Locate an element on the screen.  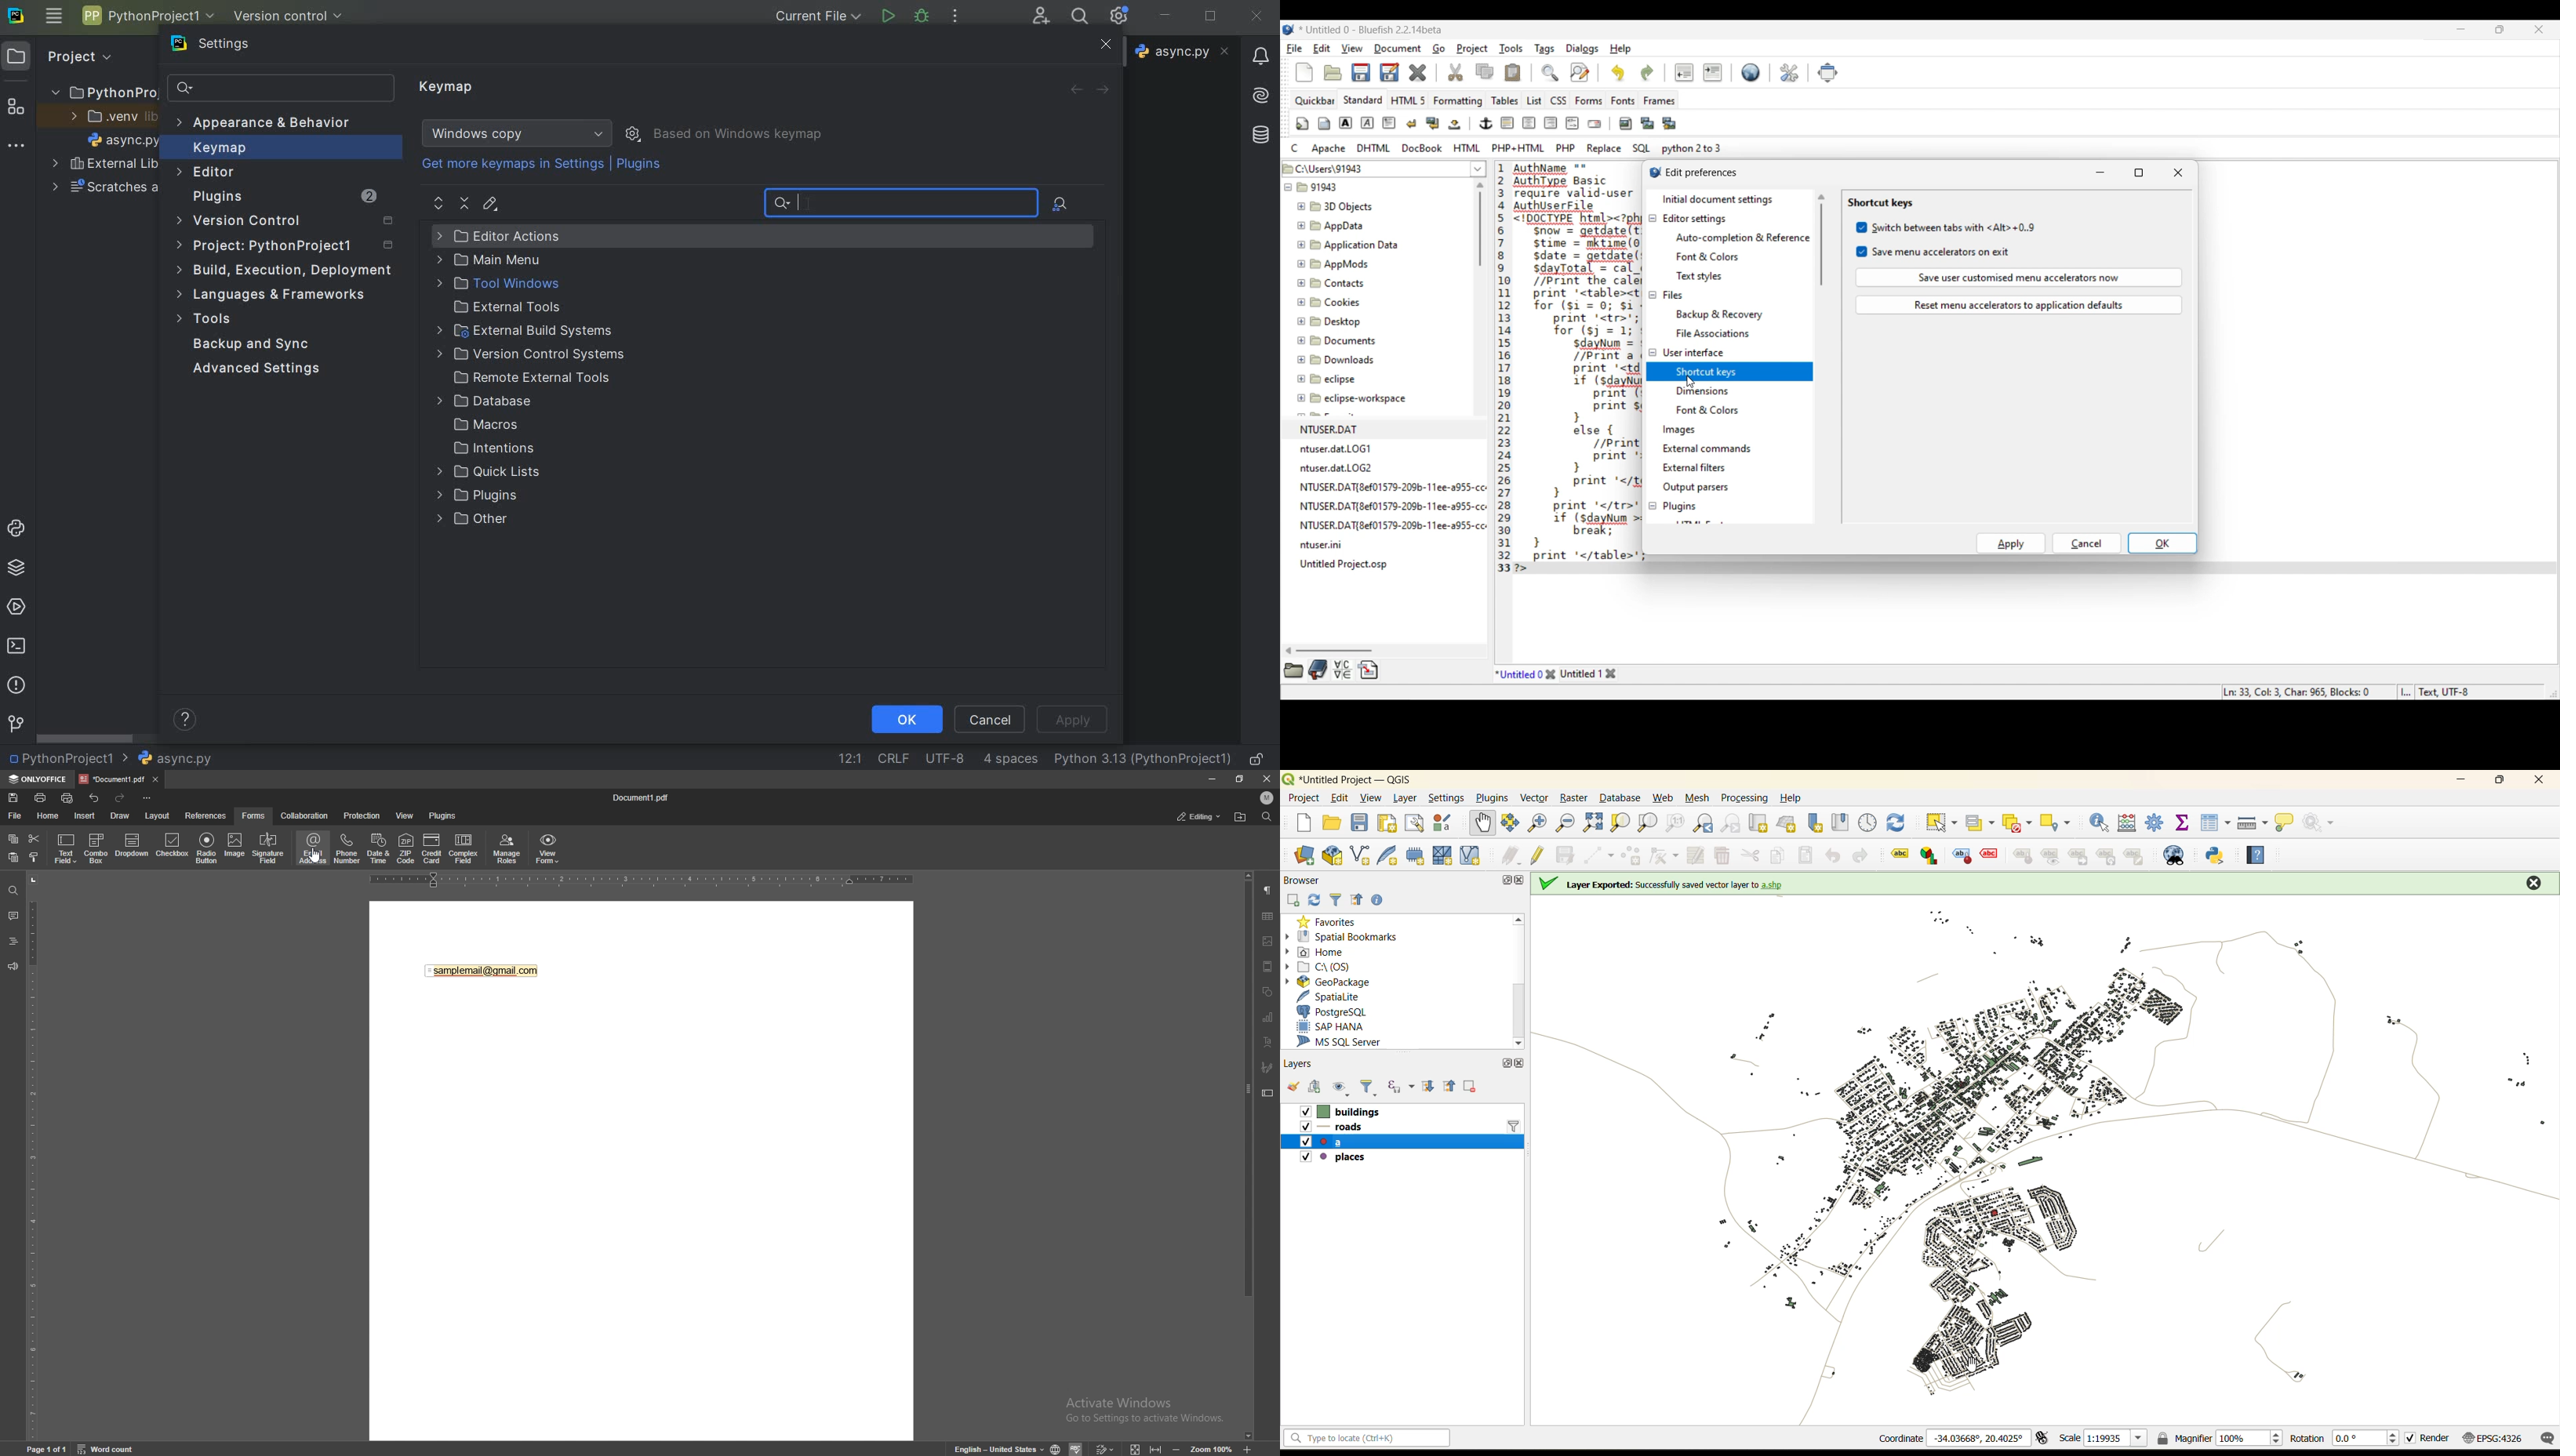
minimize is located at coordinates (2463, 782).